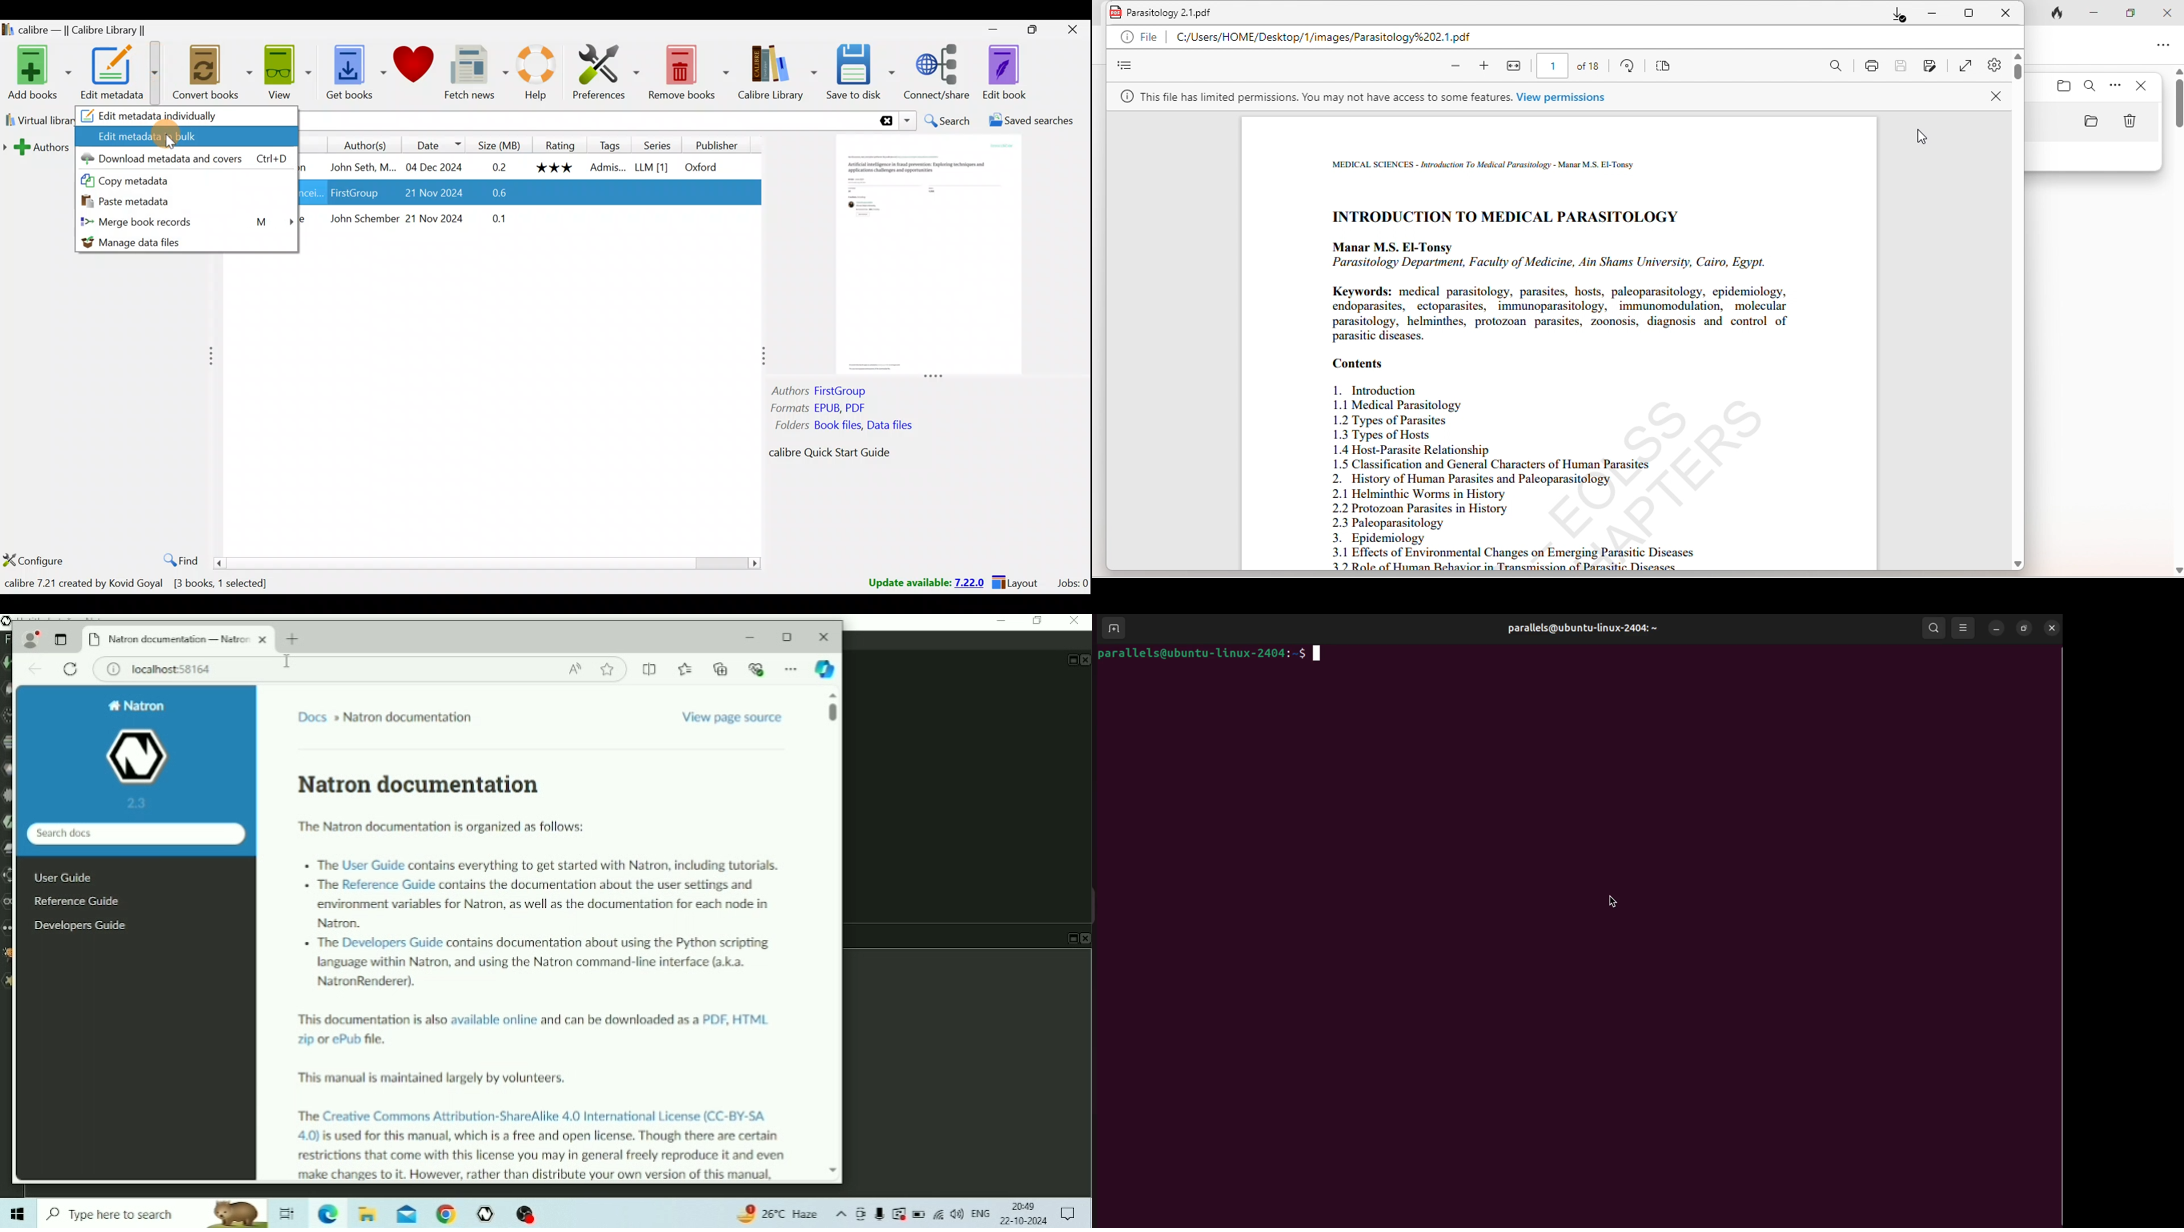 This screenshot has height=1232, width=2184. What do you see at coordinates (1072, 30) in the screenshot?
I see `Close` at bounding box center [1072, 30].